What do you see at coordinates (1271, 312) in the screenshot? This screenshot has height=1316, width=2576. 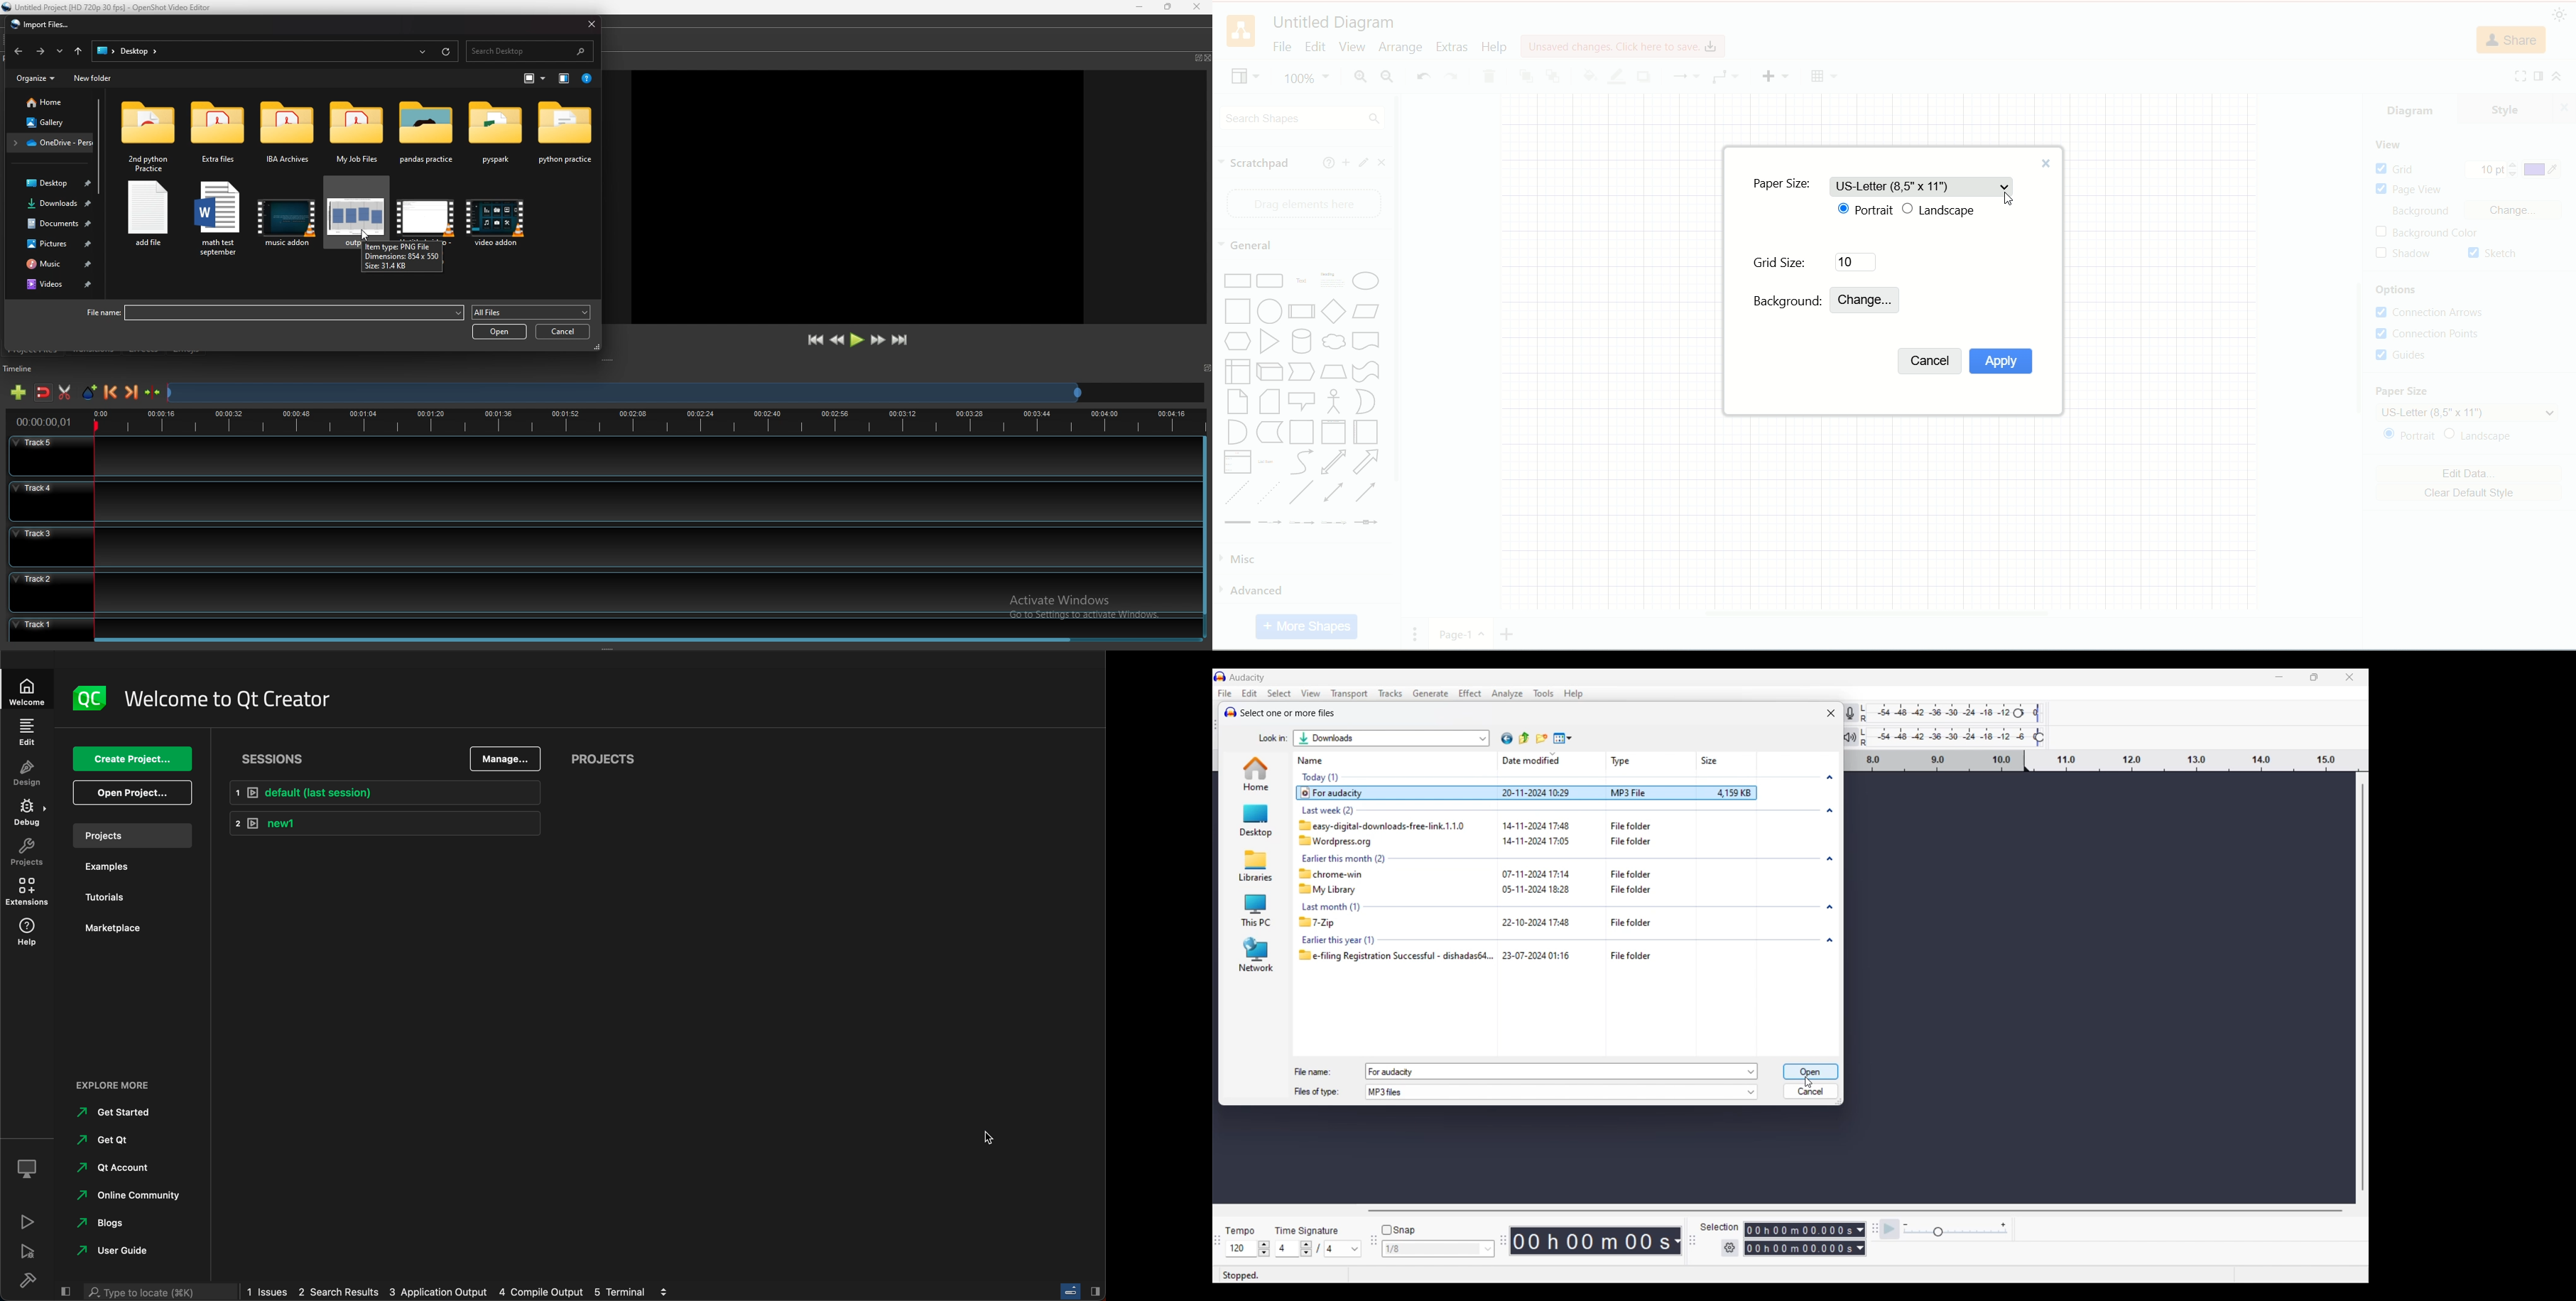 I see `Circle` at bounding box center [1271, 312].